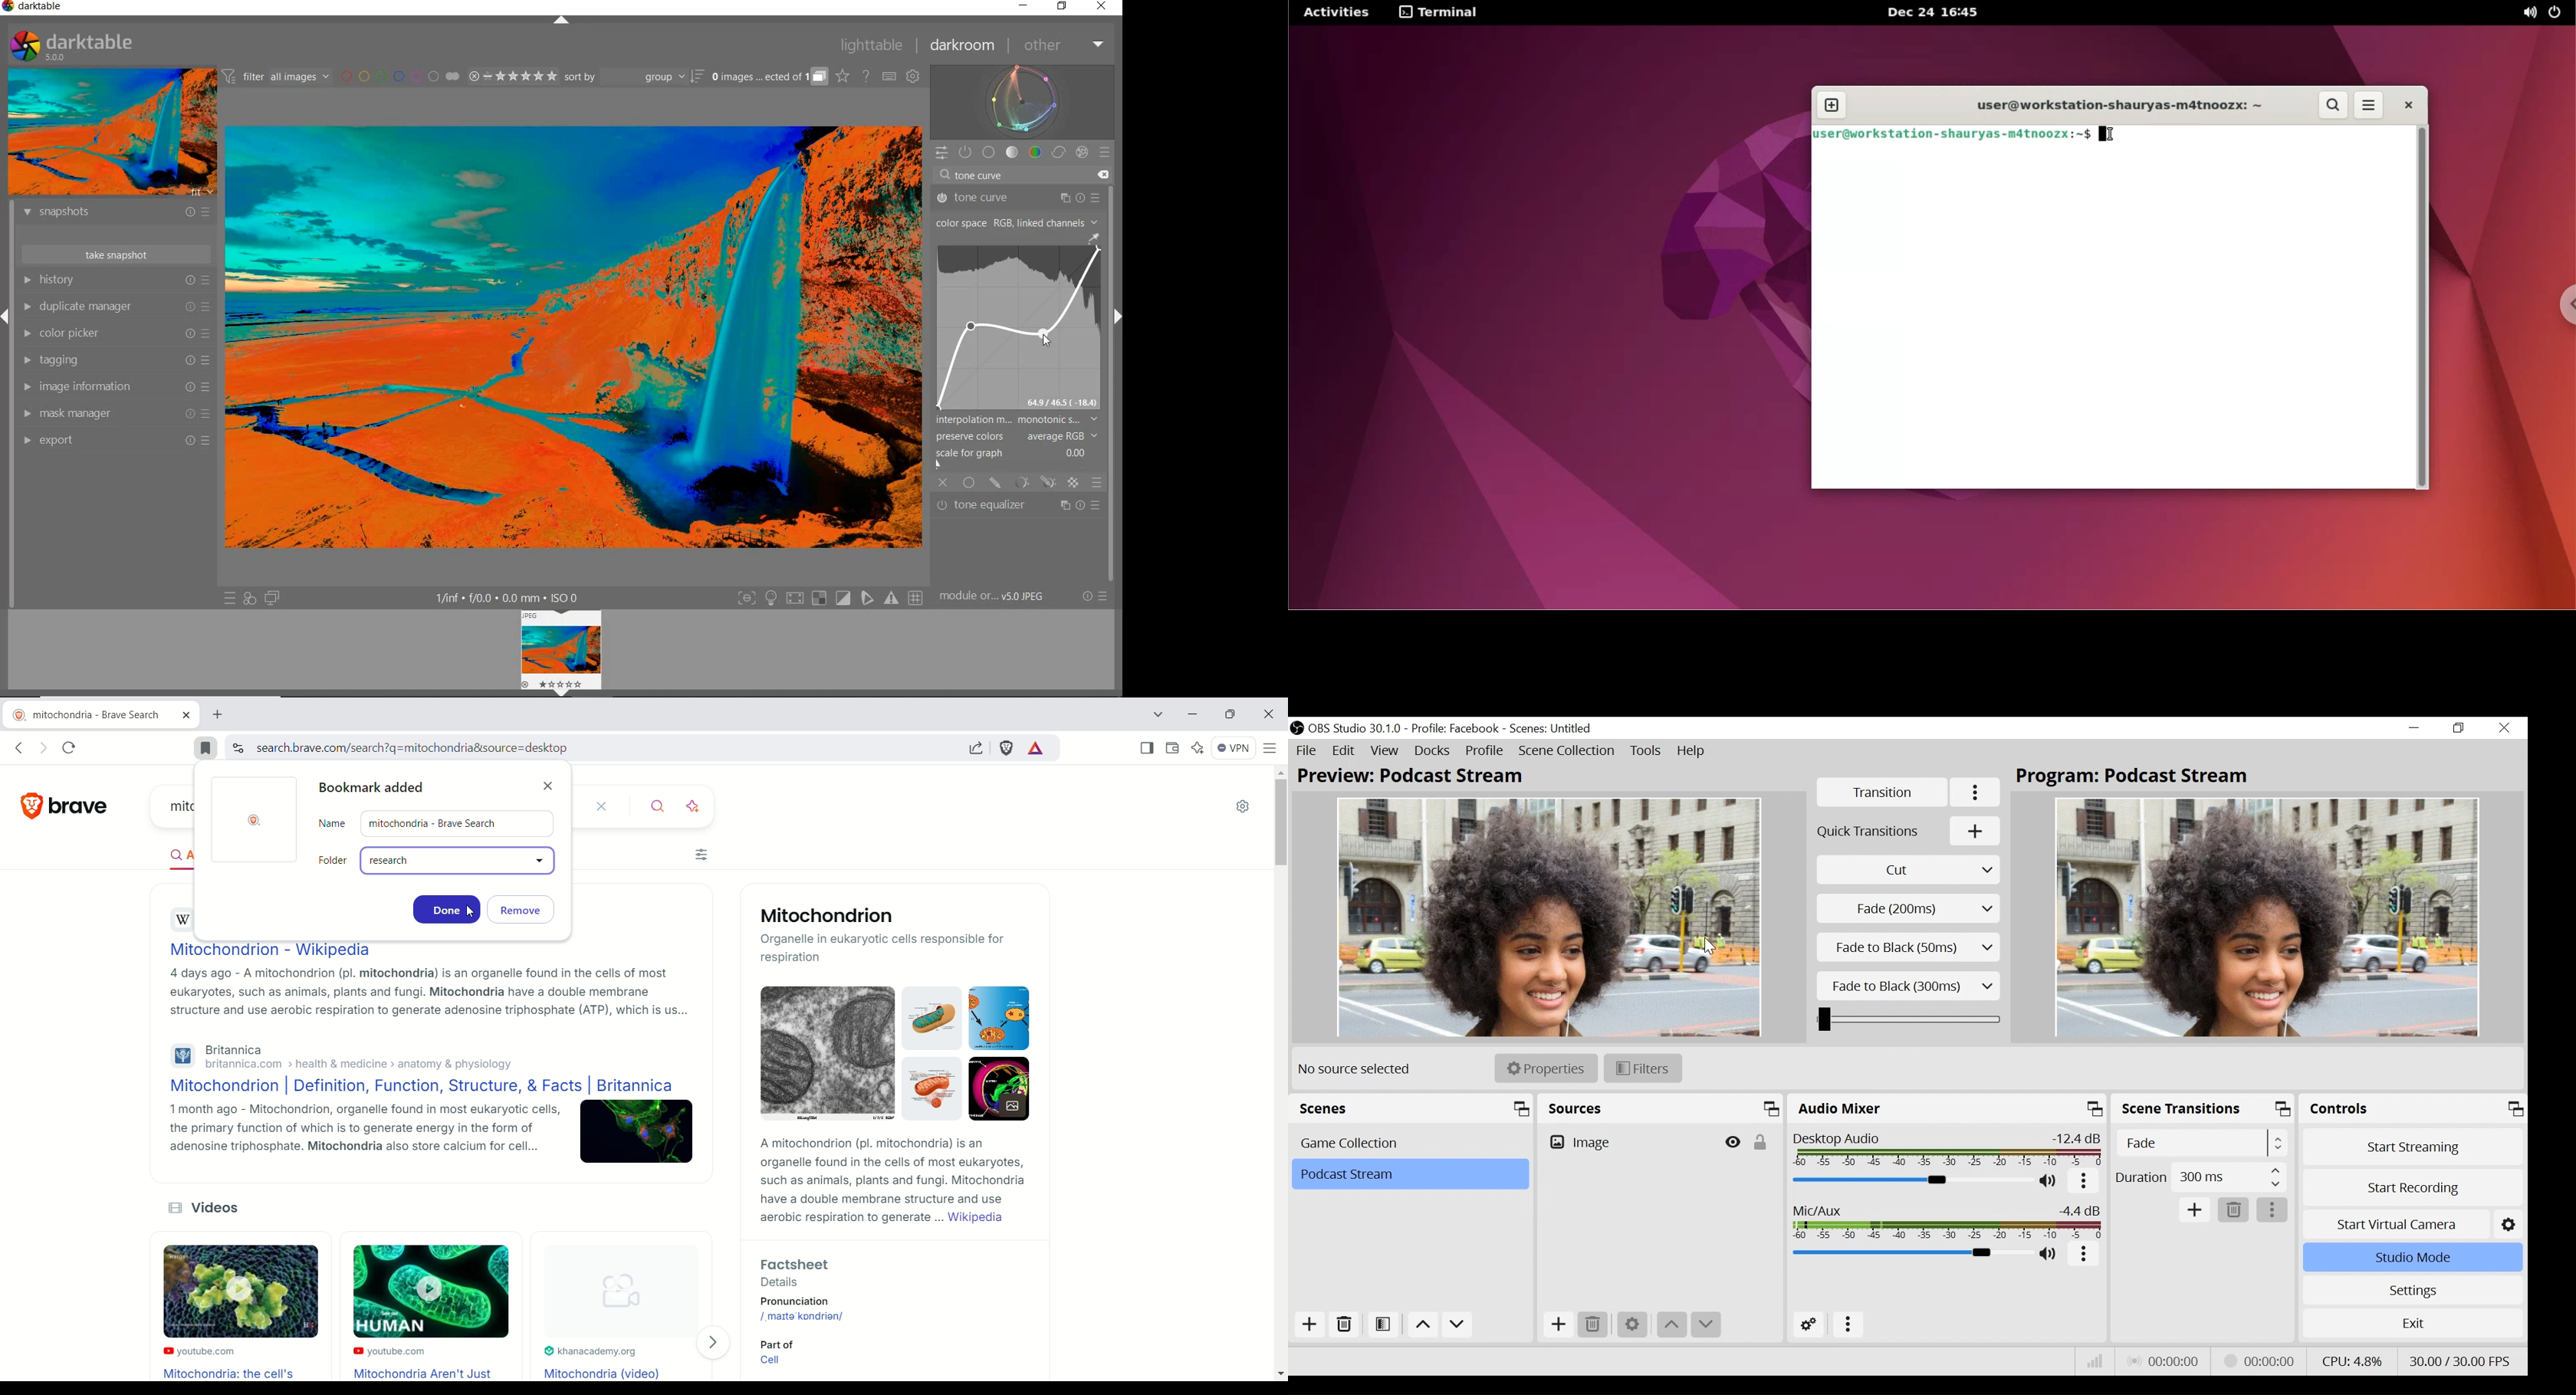 Image resolution: width=2576 pixels, height=1400 pixels. I want to click on DISPLAYED GUI INFO, so click(511, 597).